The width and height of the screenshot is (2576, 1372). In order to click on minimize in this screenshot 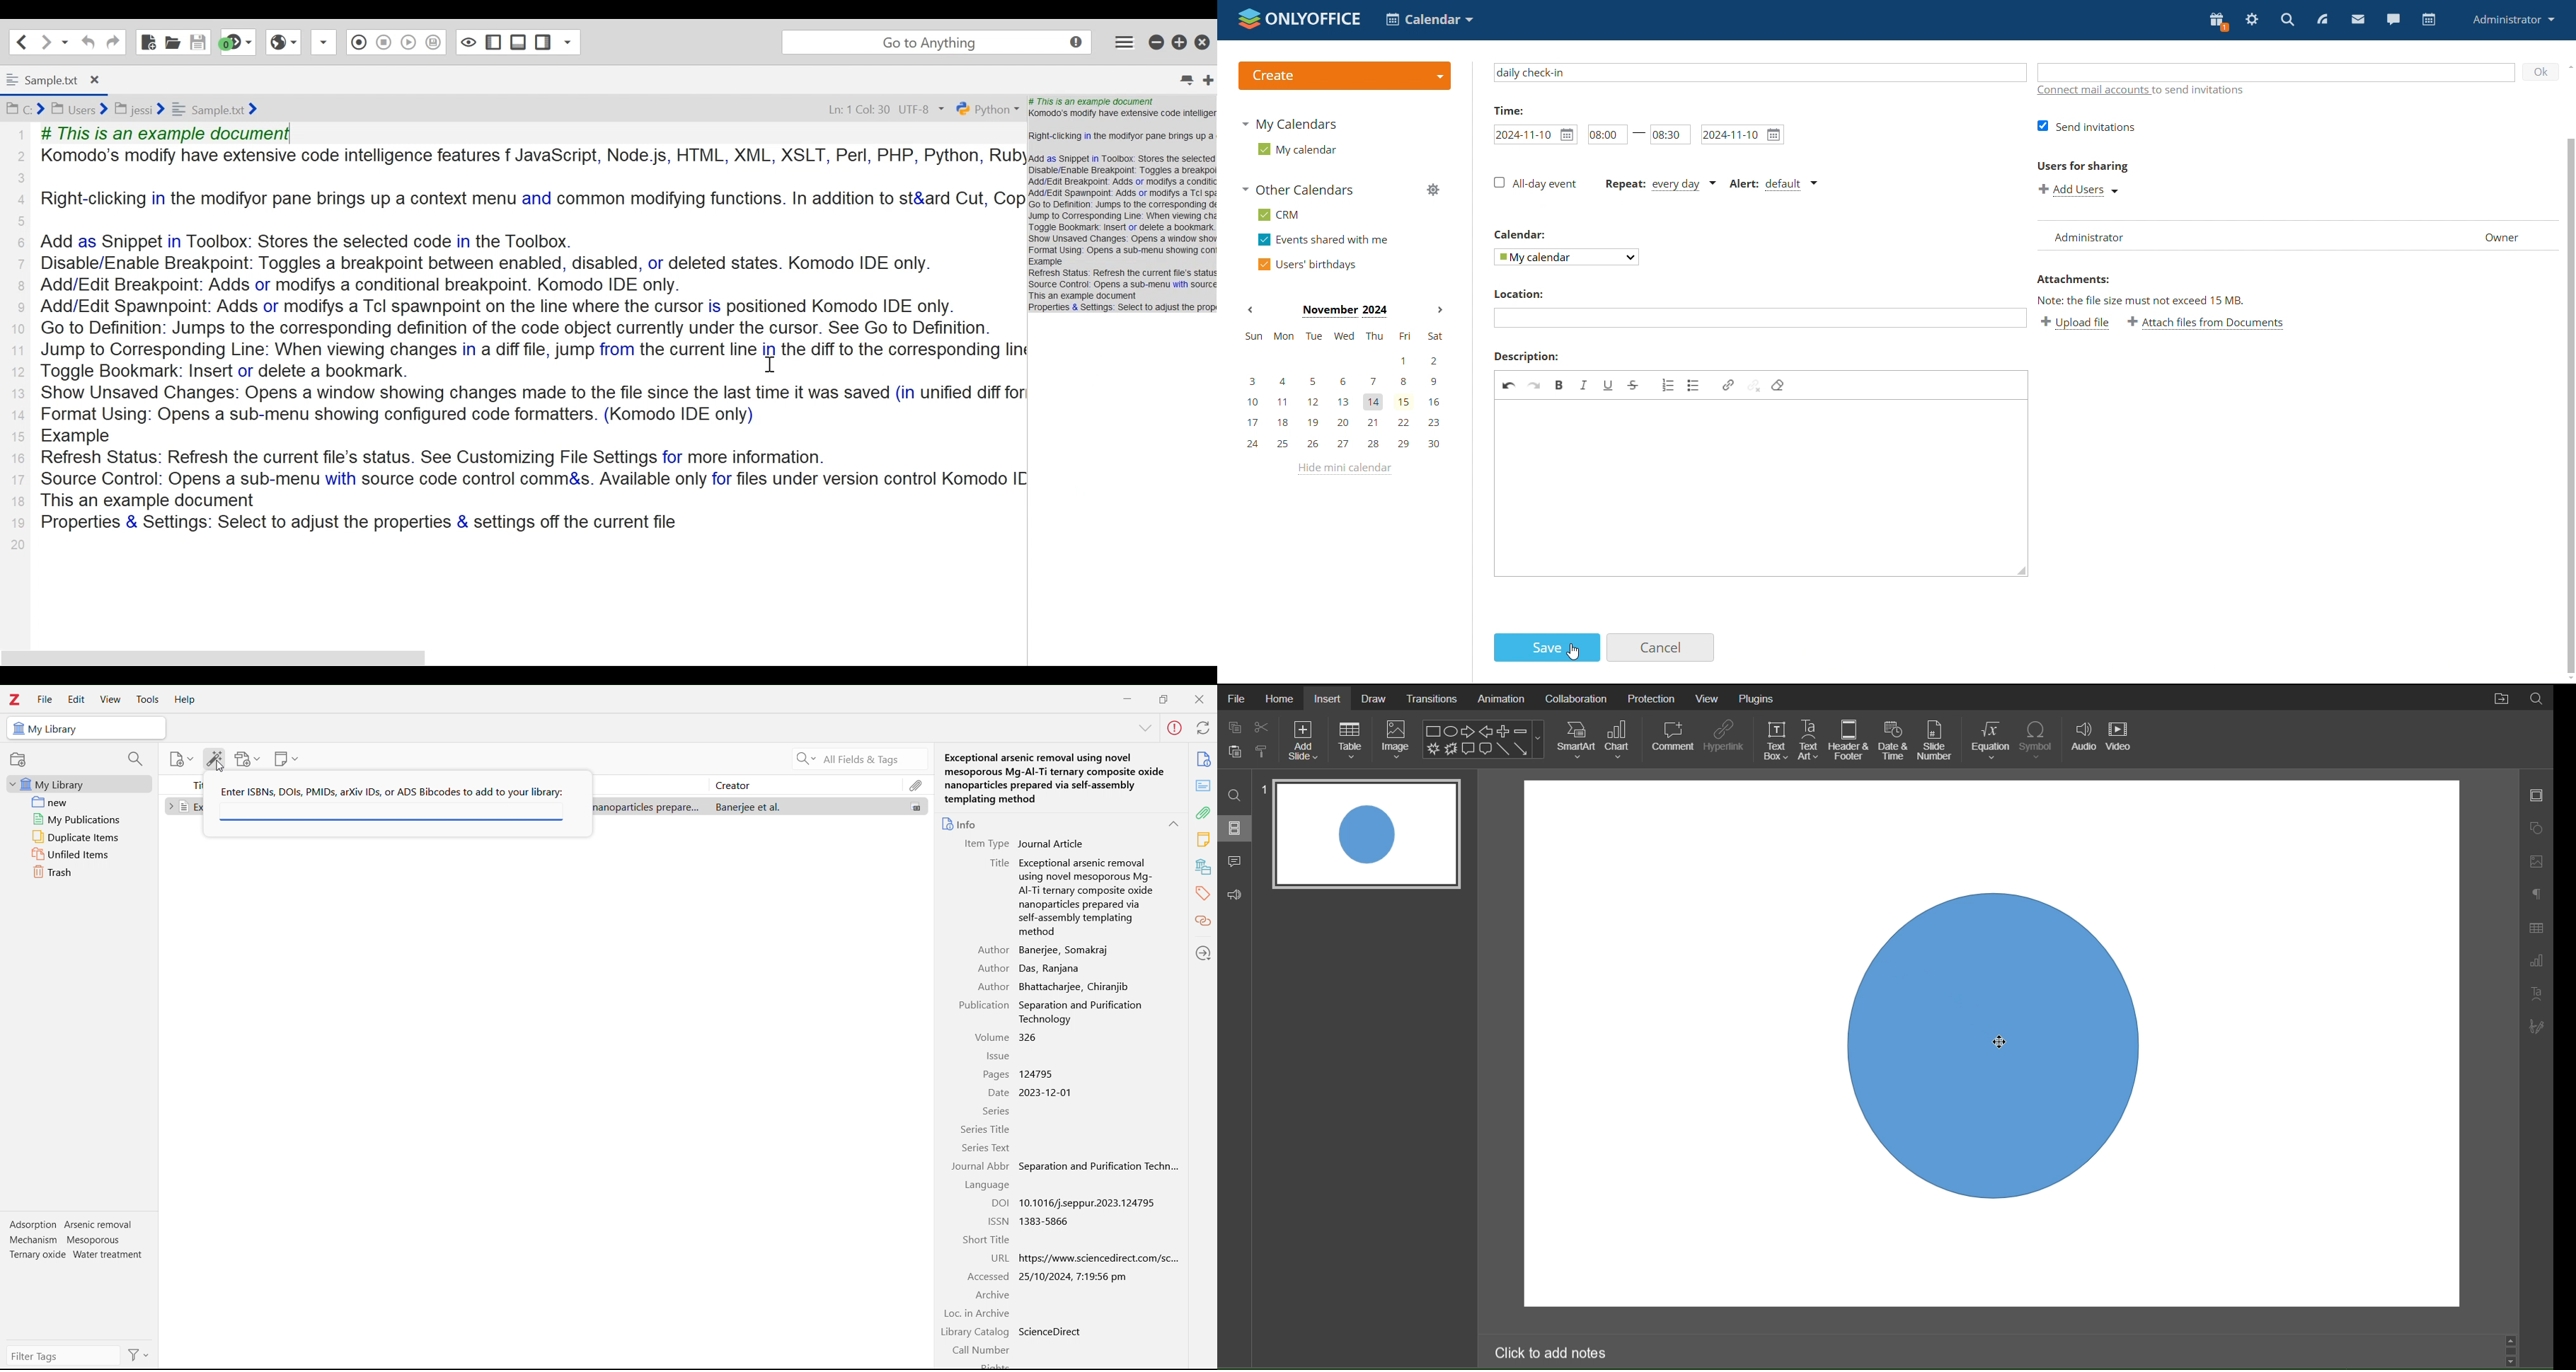, I will do `click(1128, 698)`.